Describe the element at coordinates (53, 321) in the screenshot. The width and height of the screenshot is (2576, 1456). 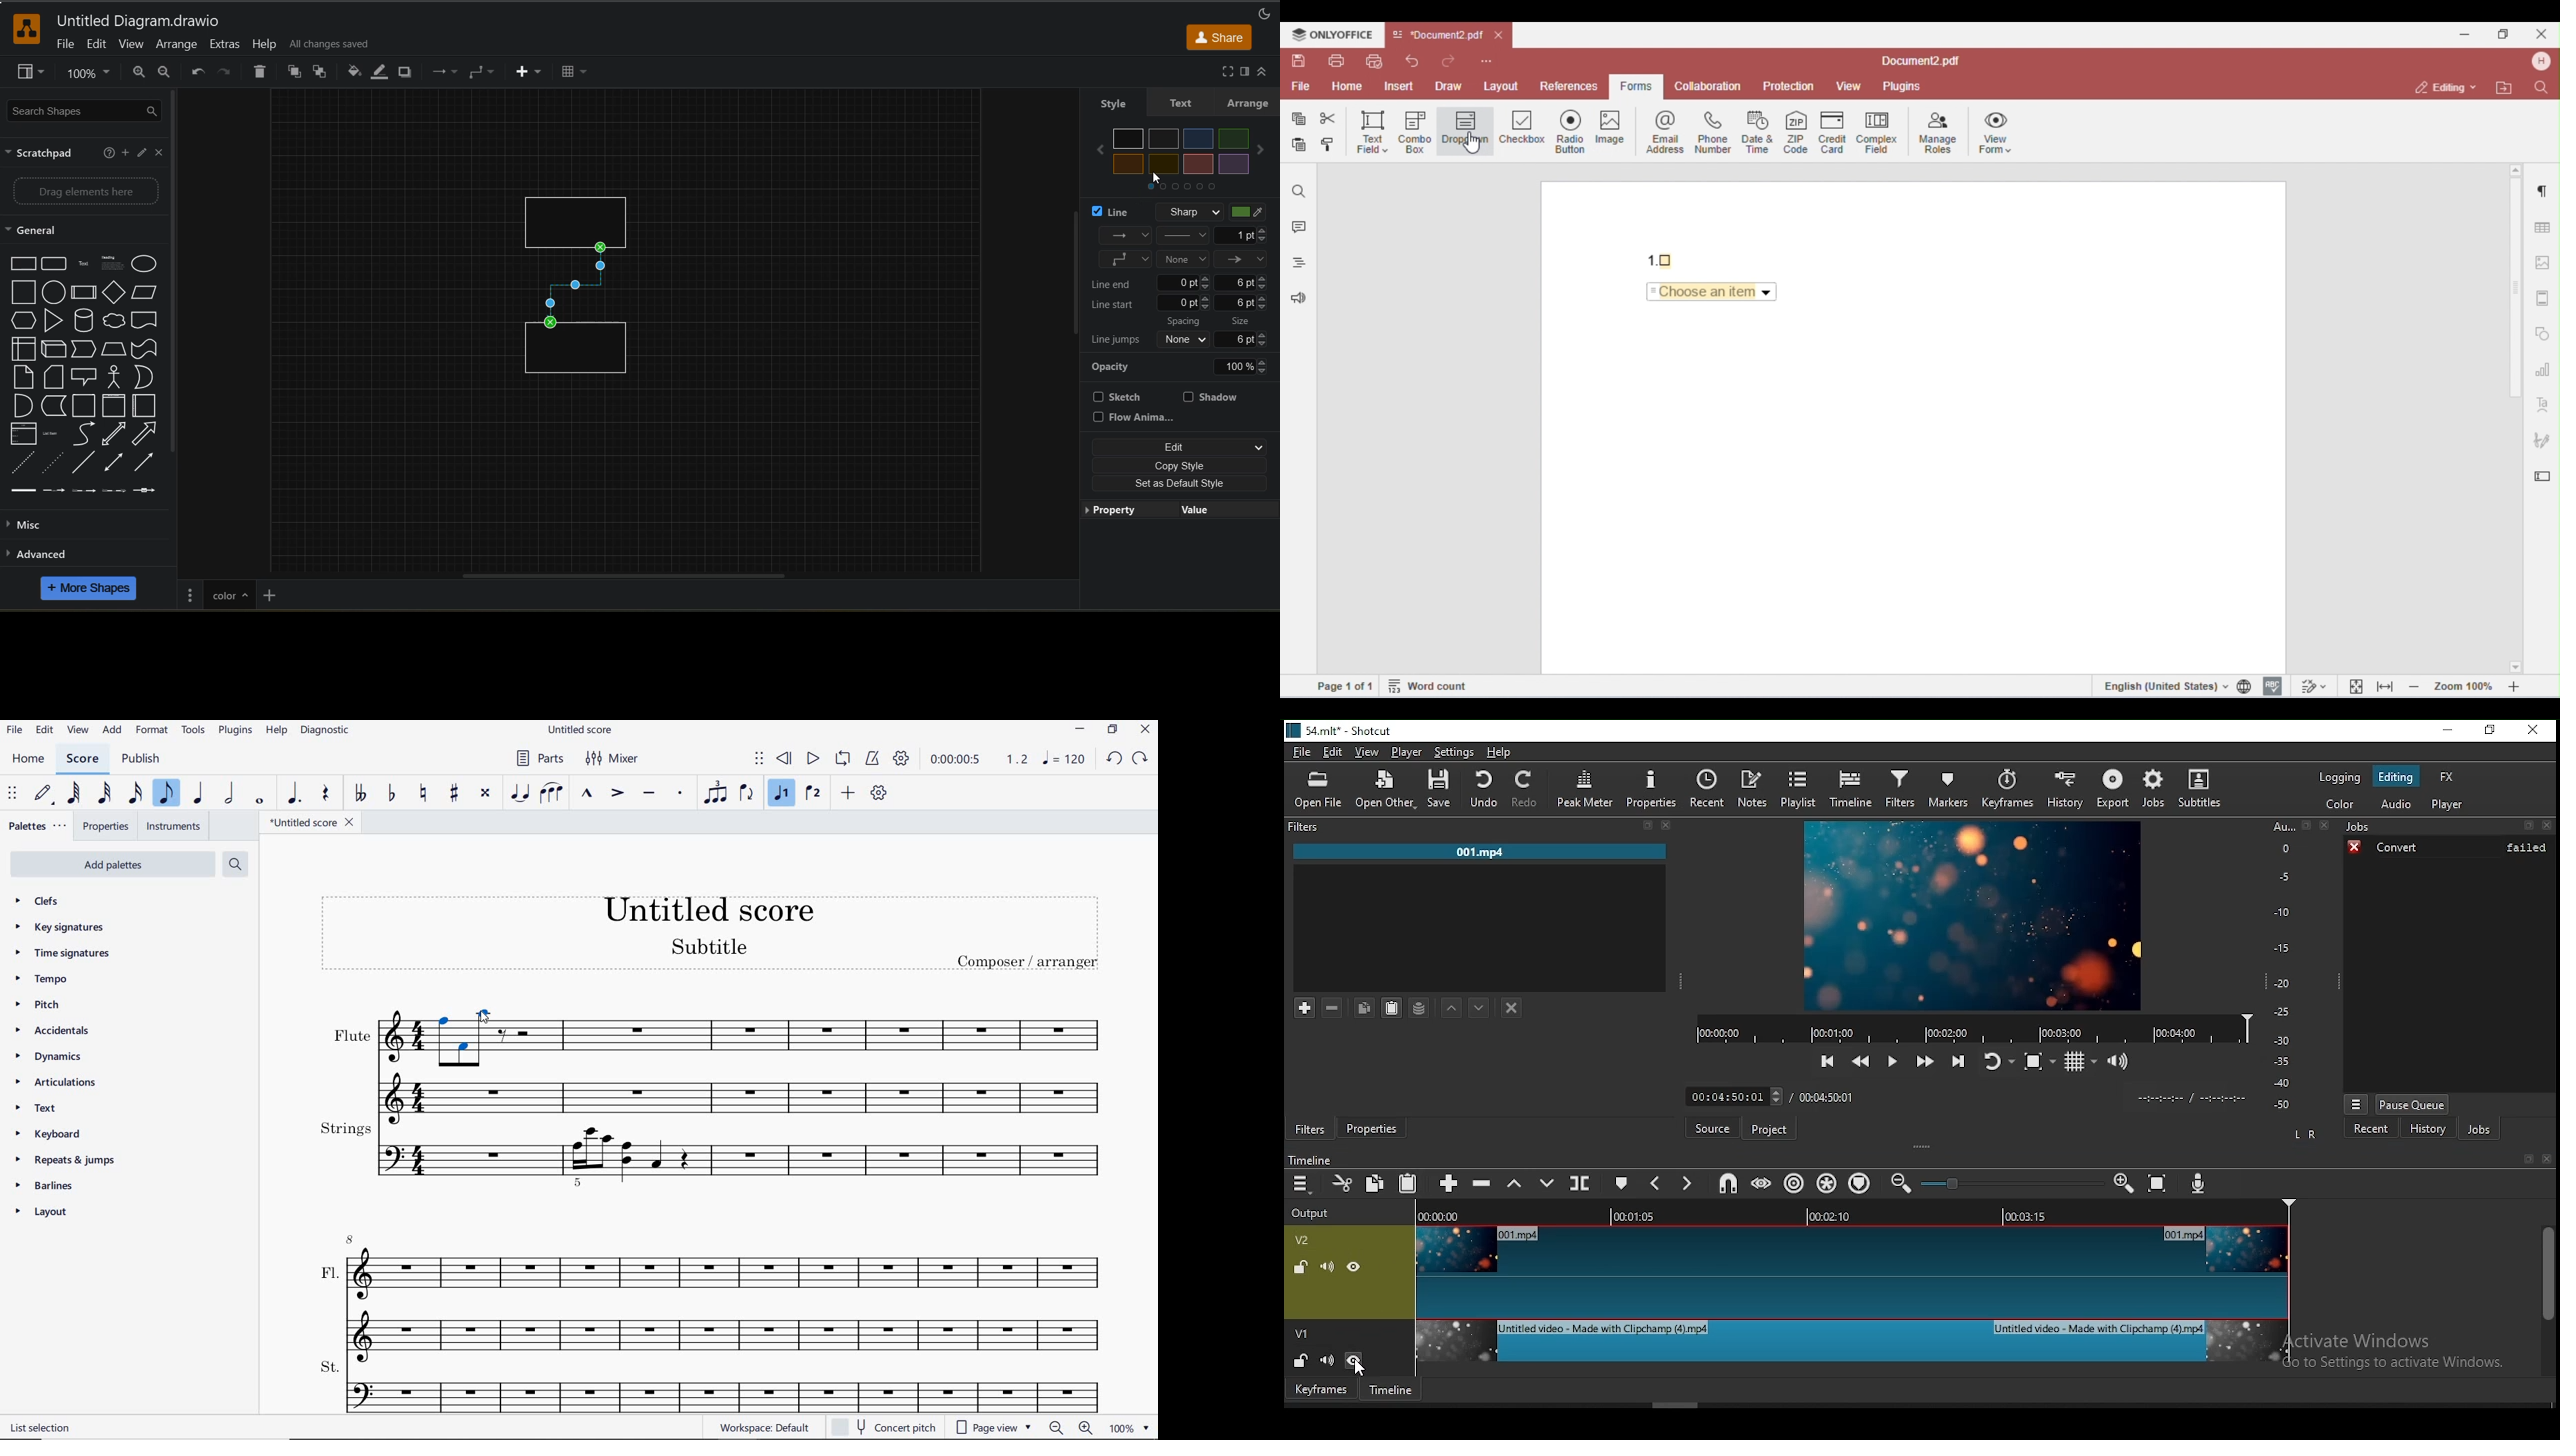
I see `Triangle` at that location.